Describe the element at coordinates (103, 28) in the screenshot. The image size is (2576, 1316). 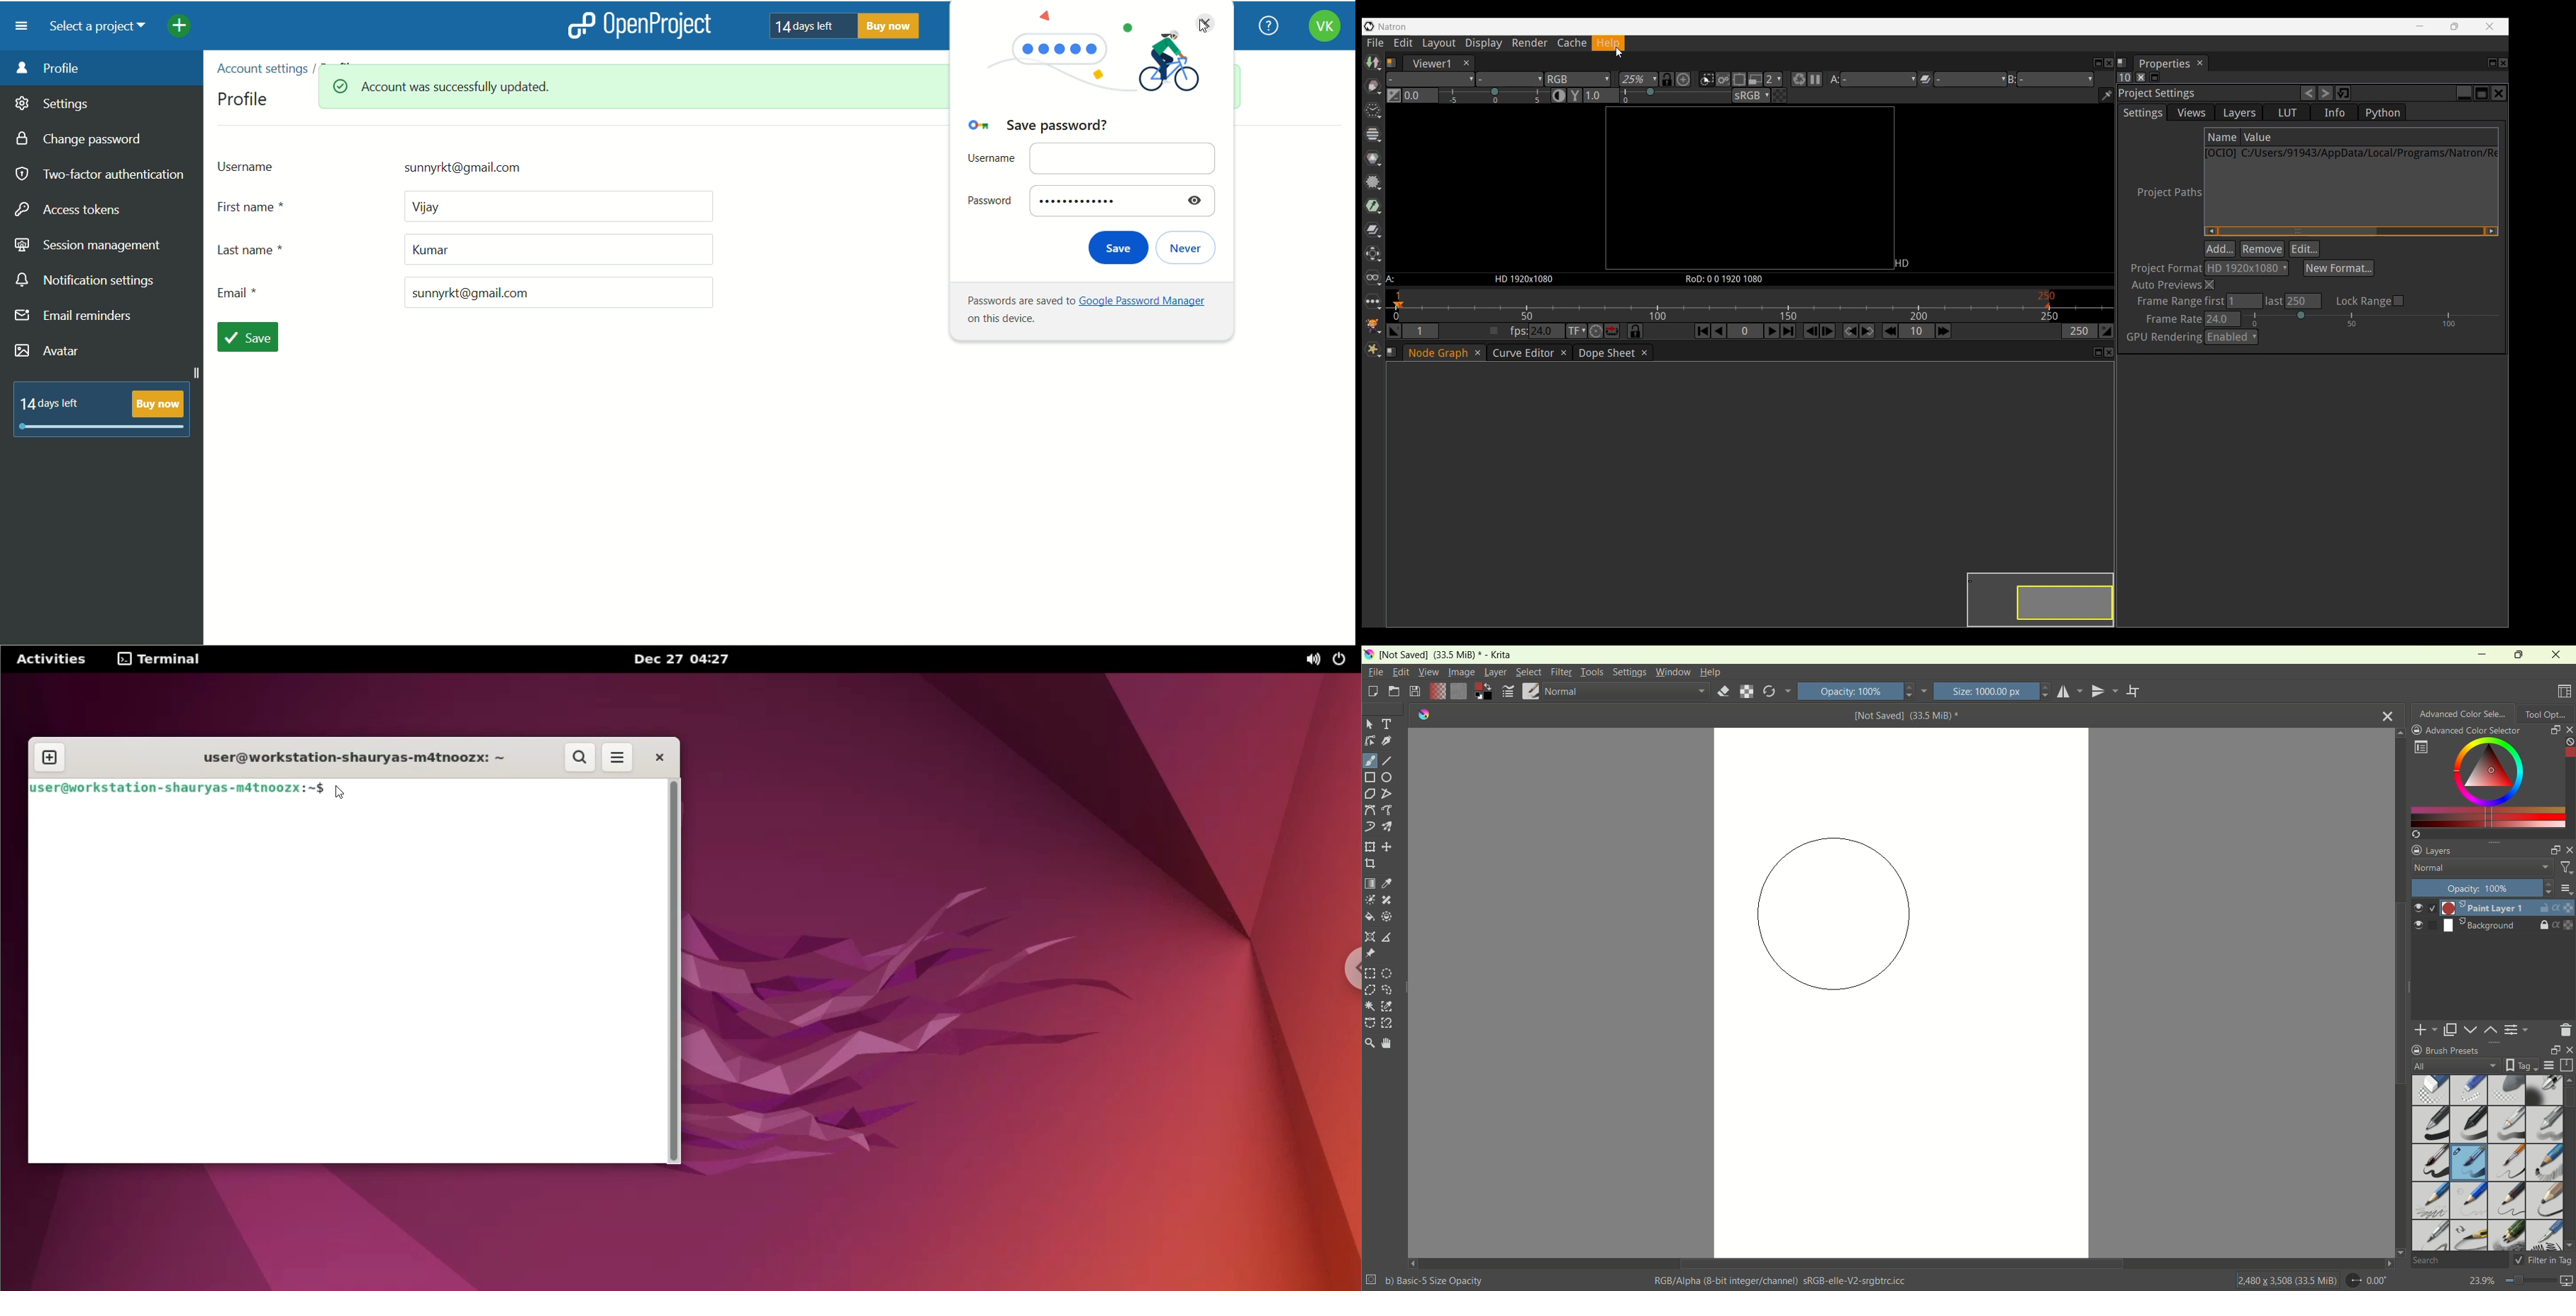
I see `select a project` at that location.